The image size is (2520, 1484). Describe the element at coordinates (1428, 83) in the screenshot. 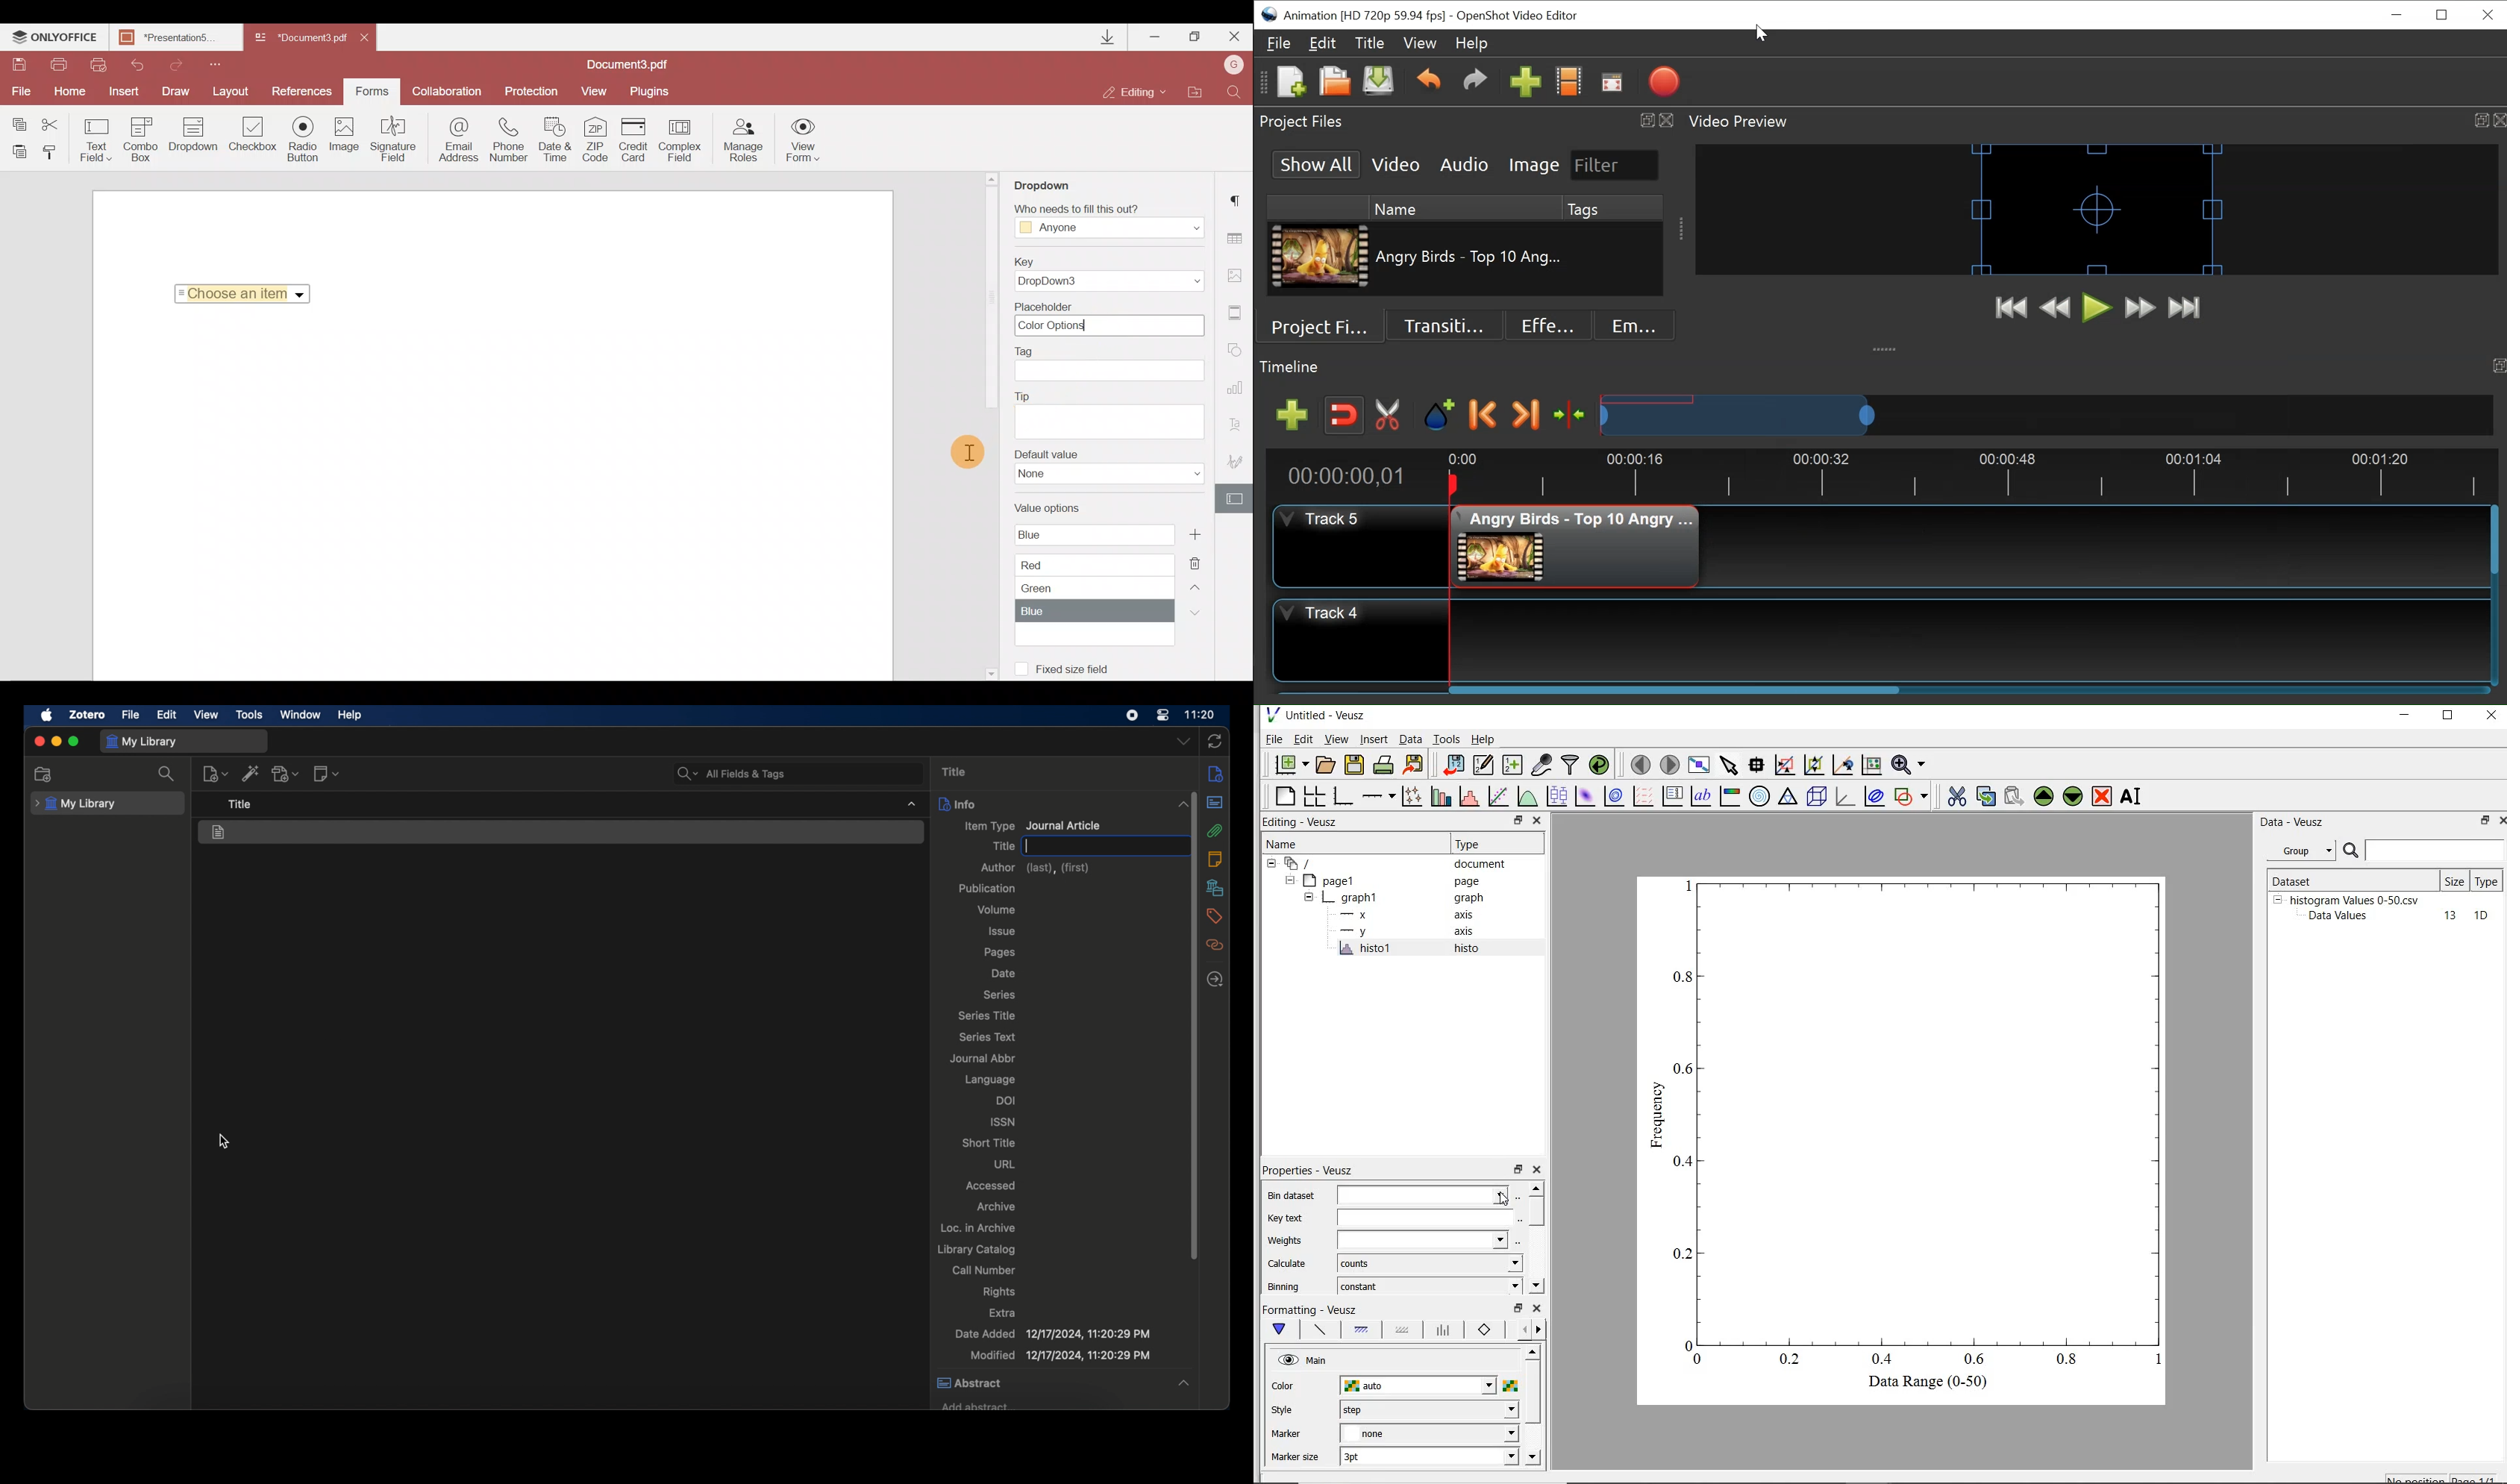

I see `Undo` at that location.